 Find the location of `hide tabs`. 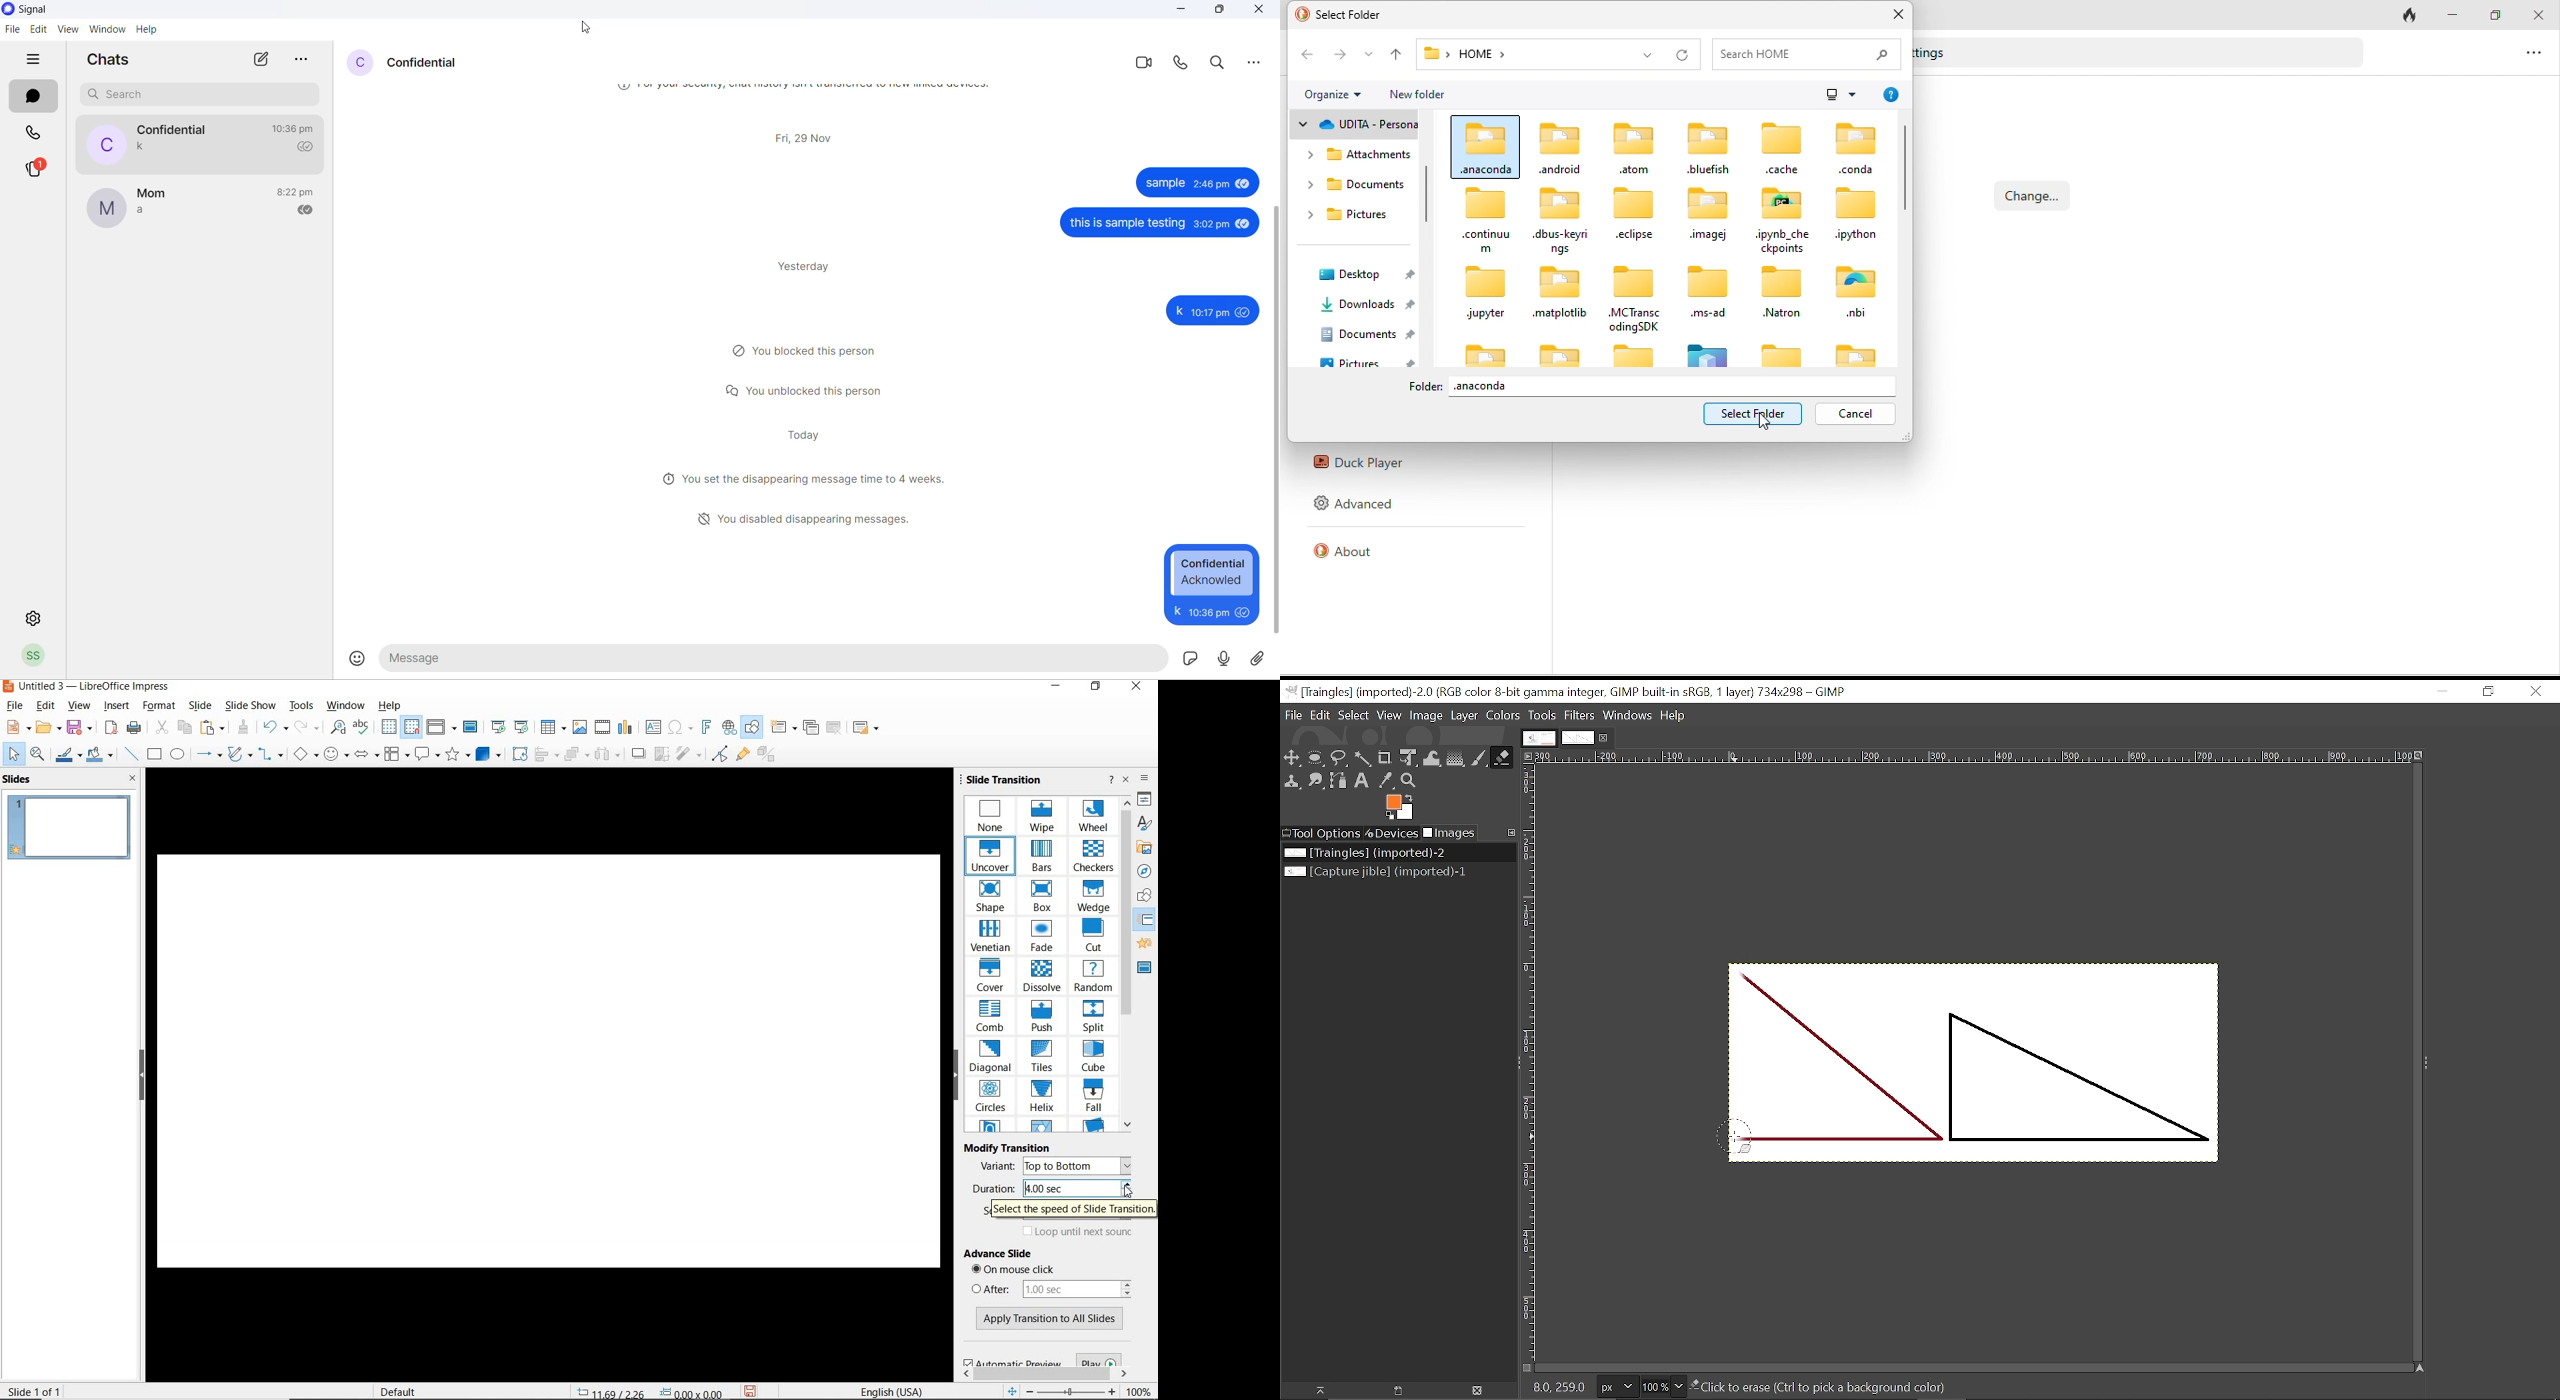

hide tabs is located at coordinates (38, 60).